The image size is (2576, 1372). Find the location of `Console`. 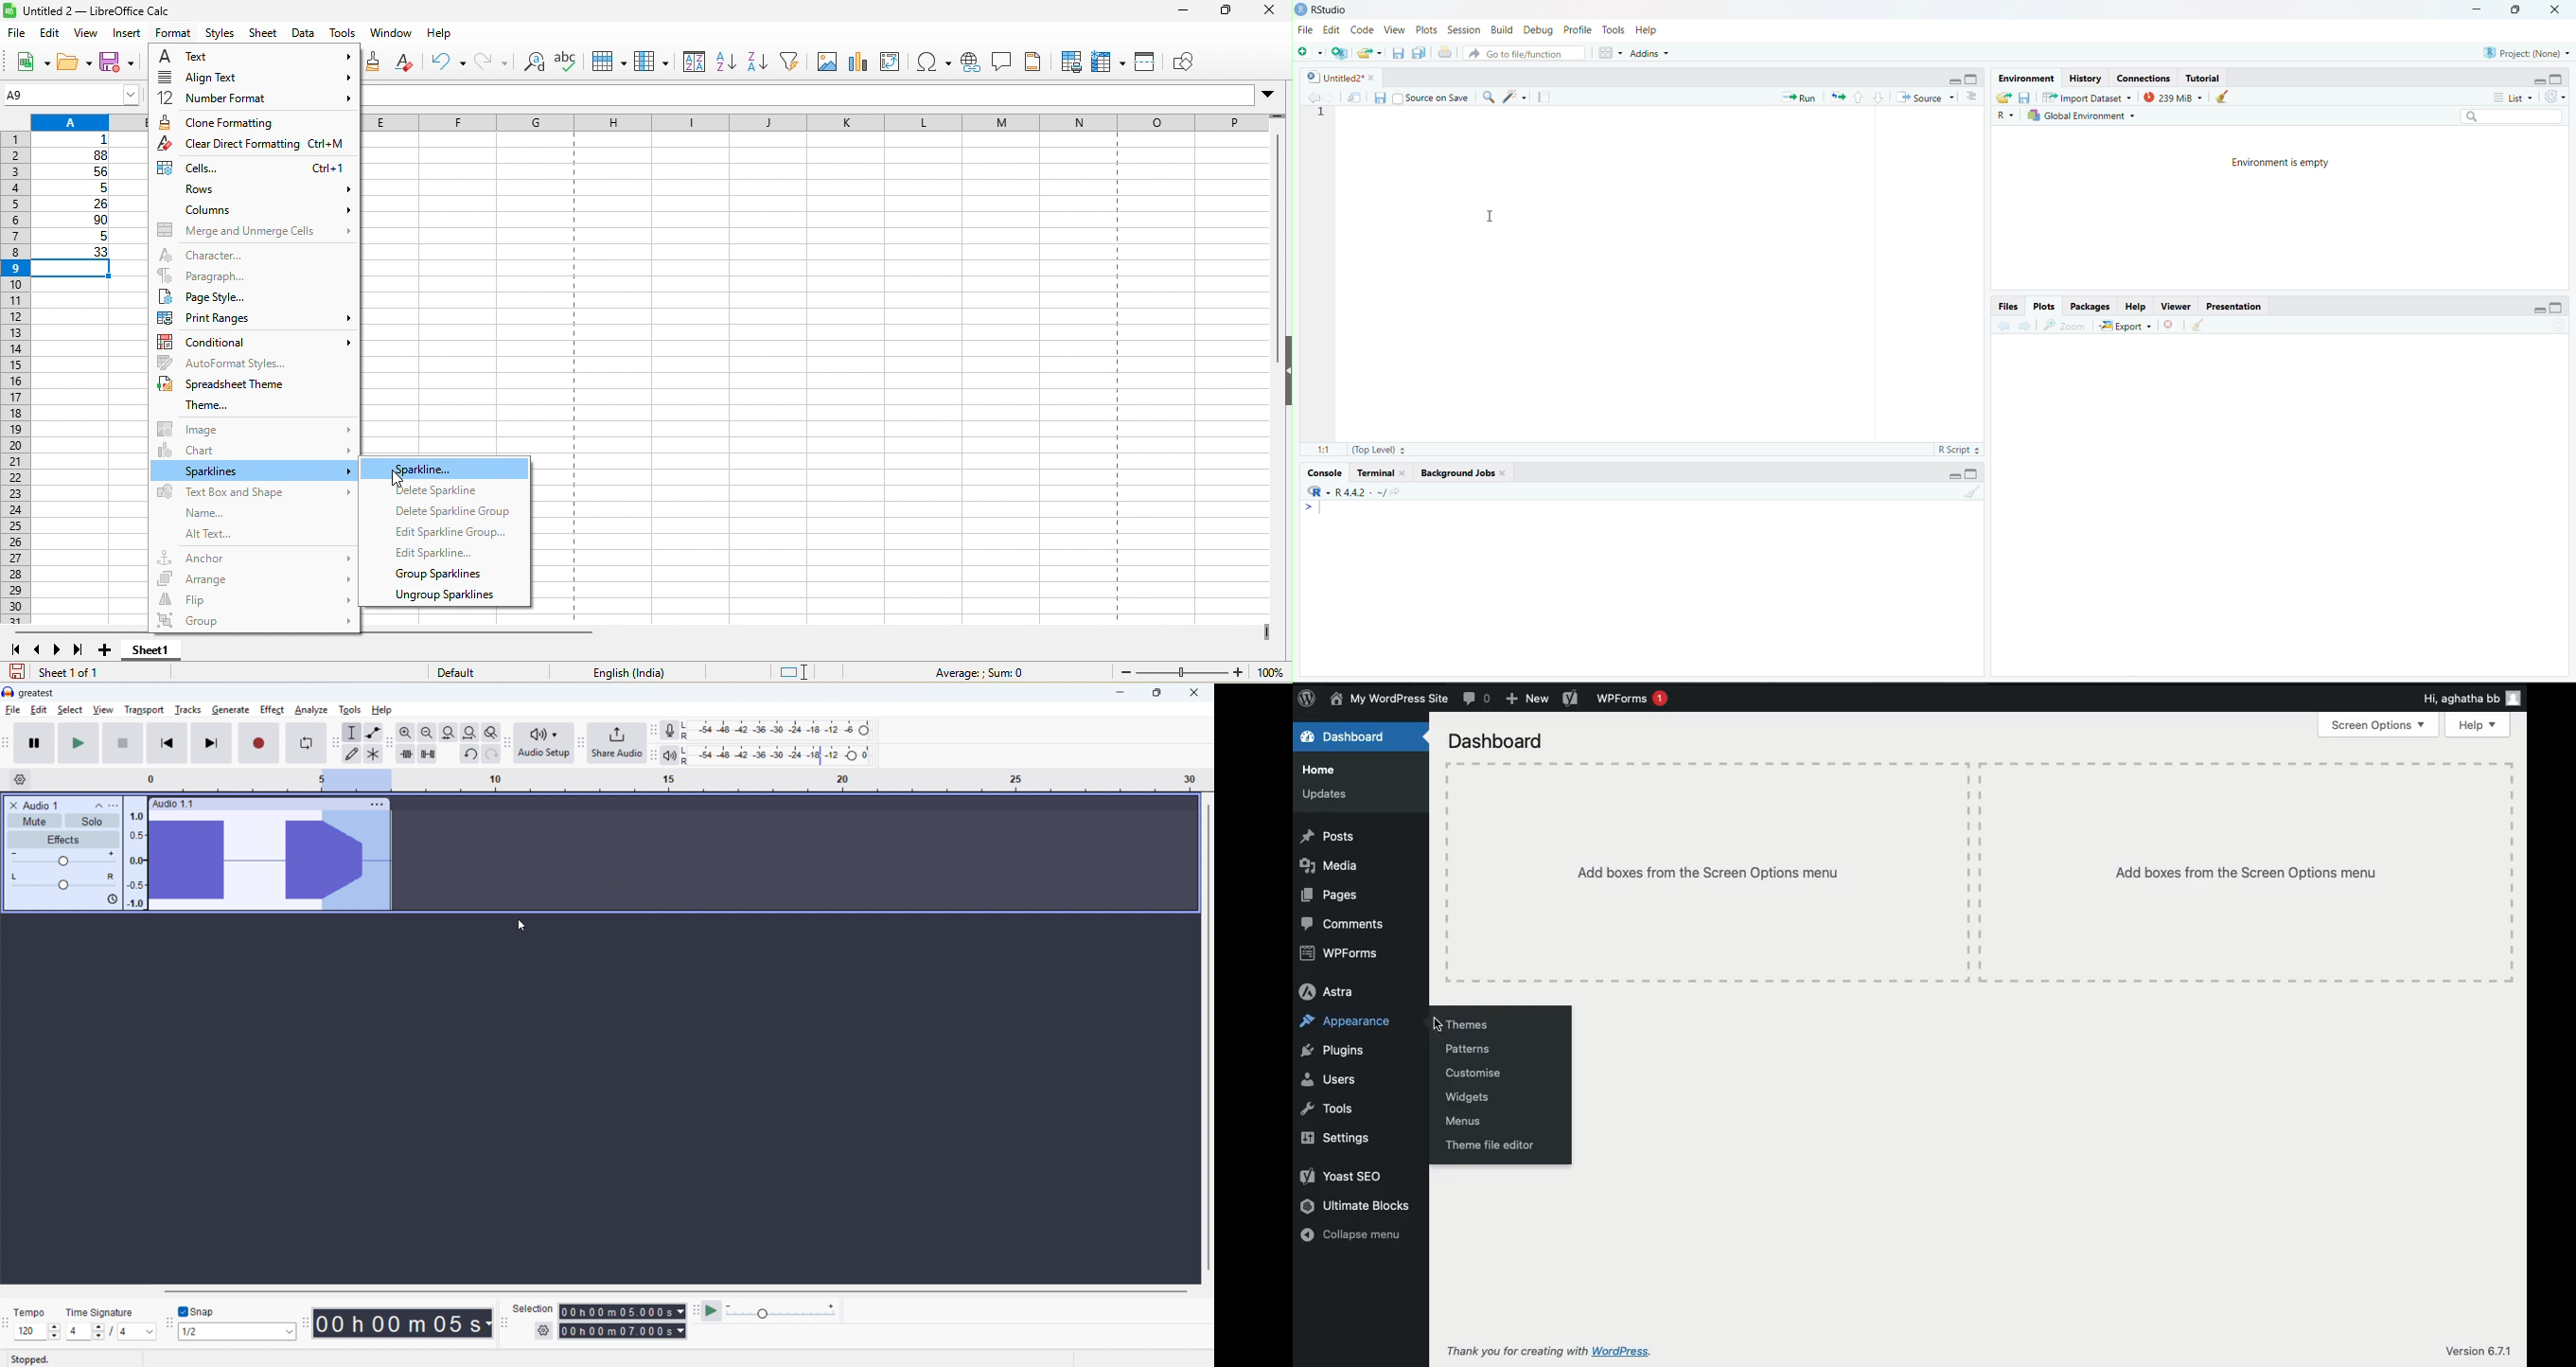

Console is located at coordinates (1323, 472).